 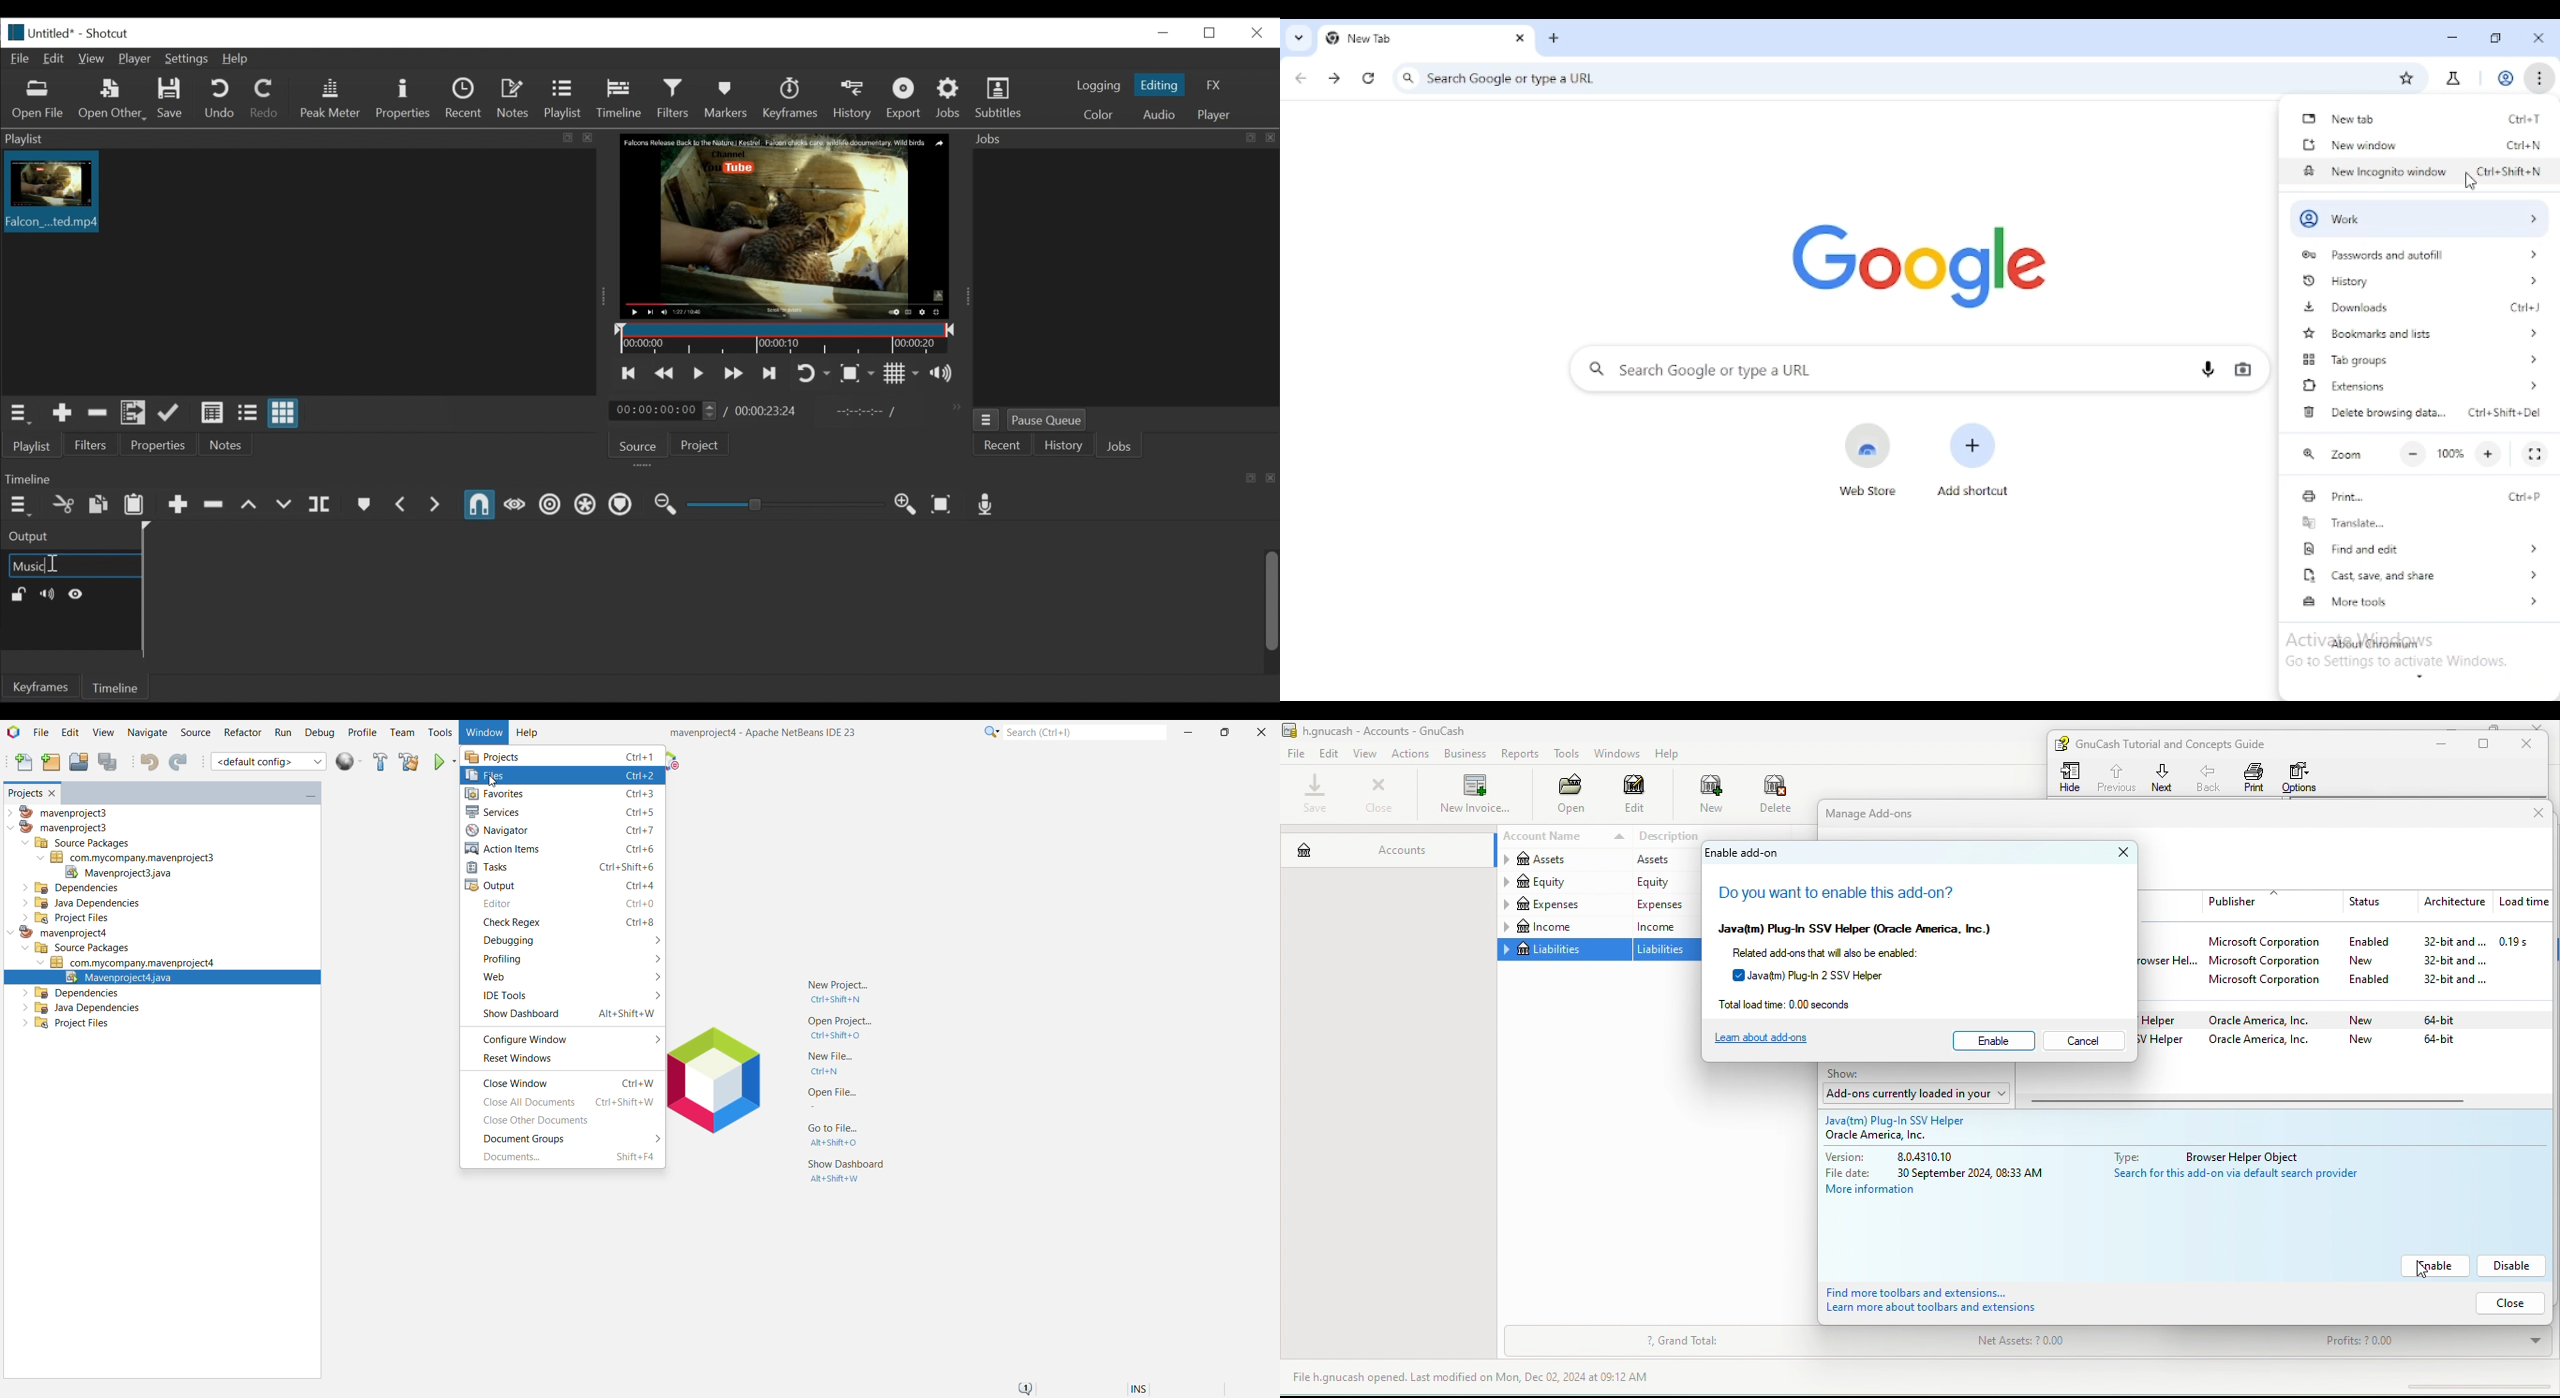 I want to click on version  8.0.4310.10, so click(x=1911, y=1158).